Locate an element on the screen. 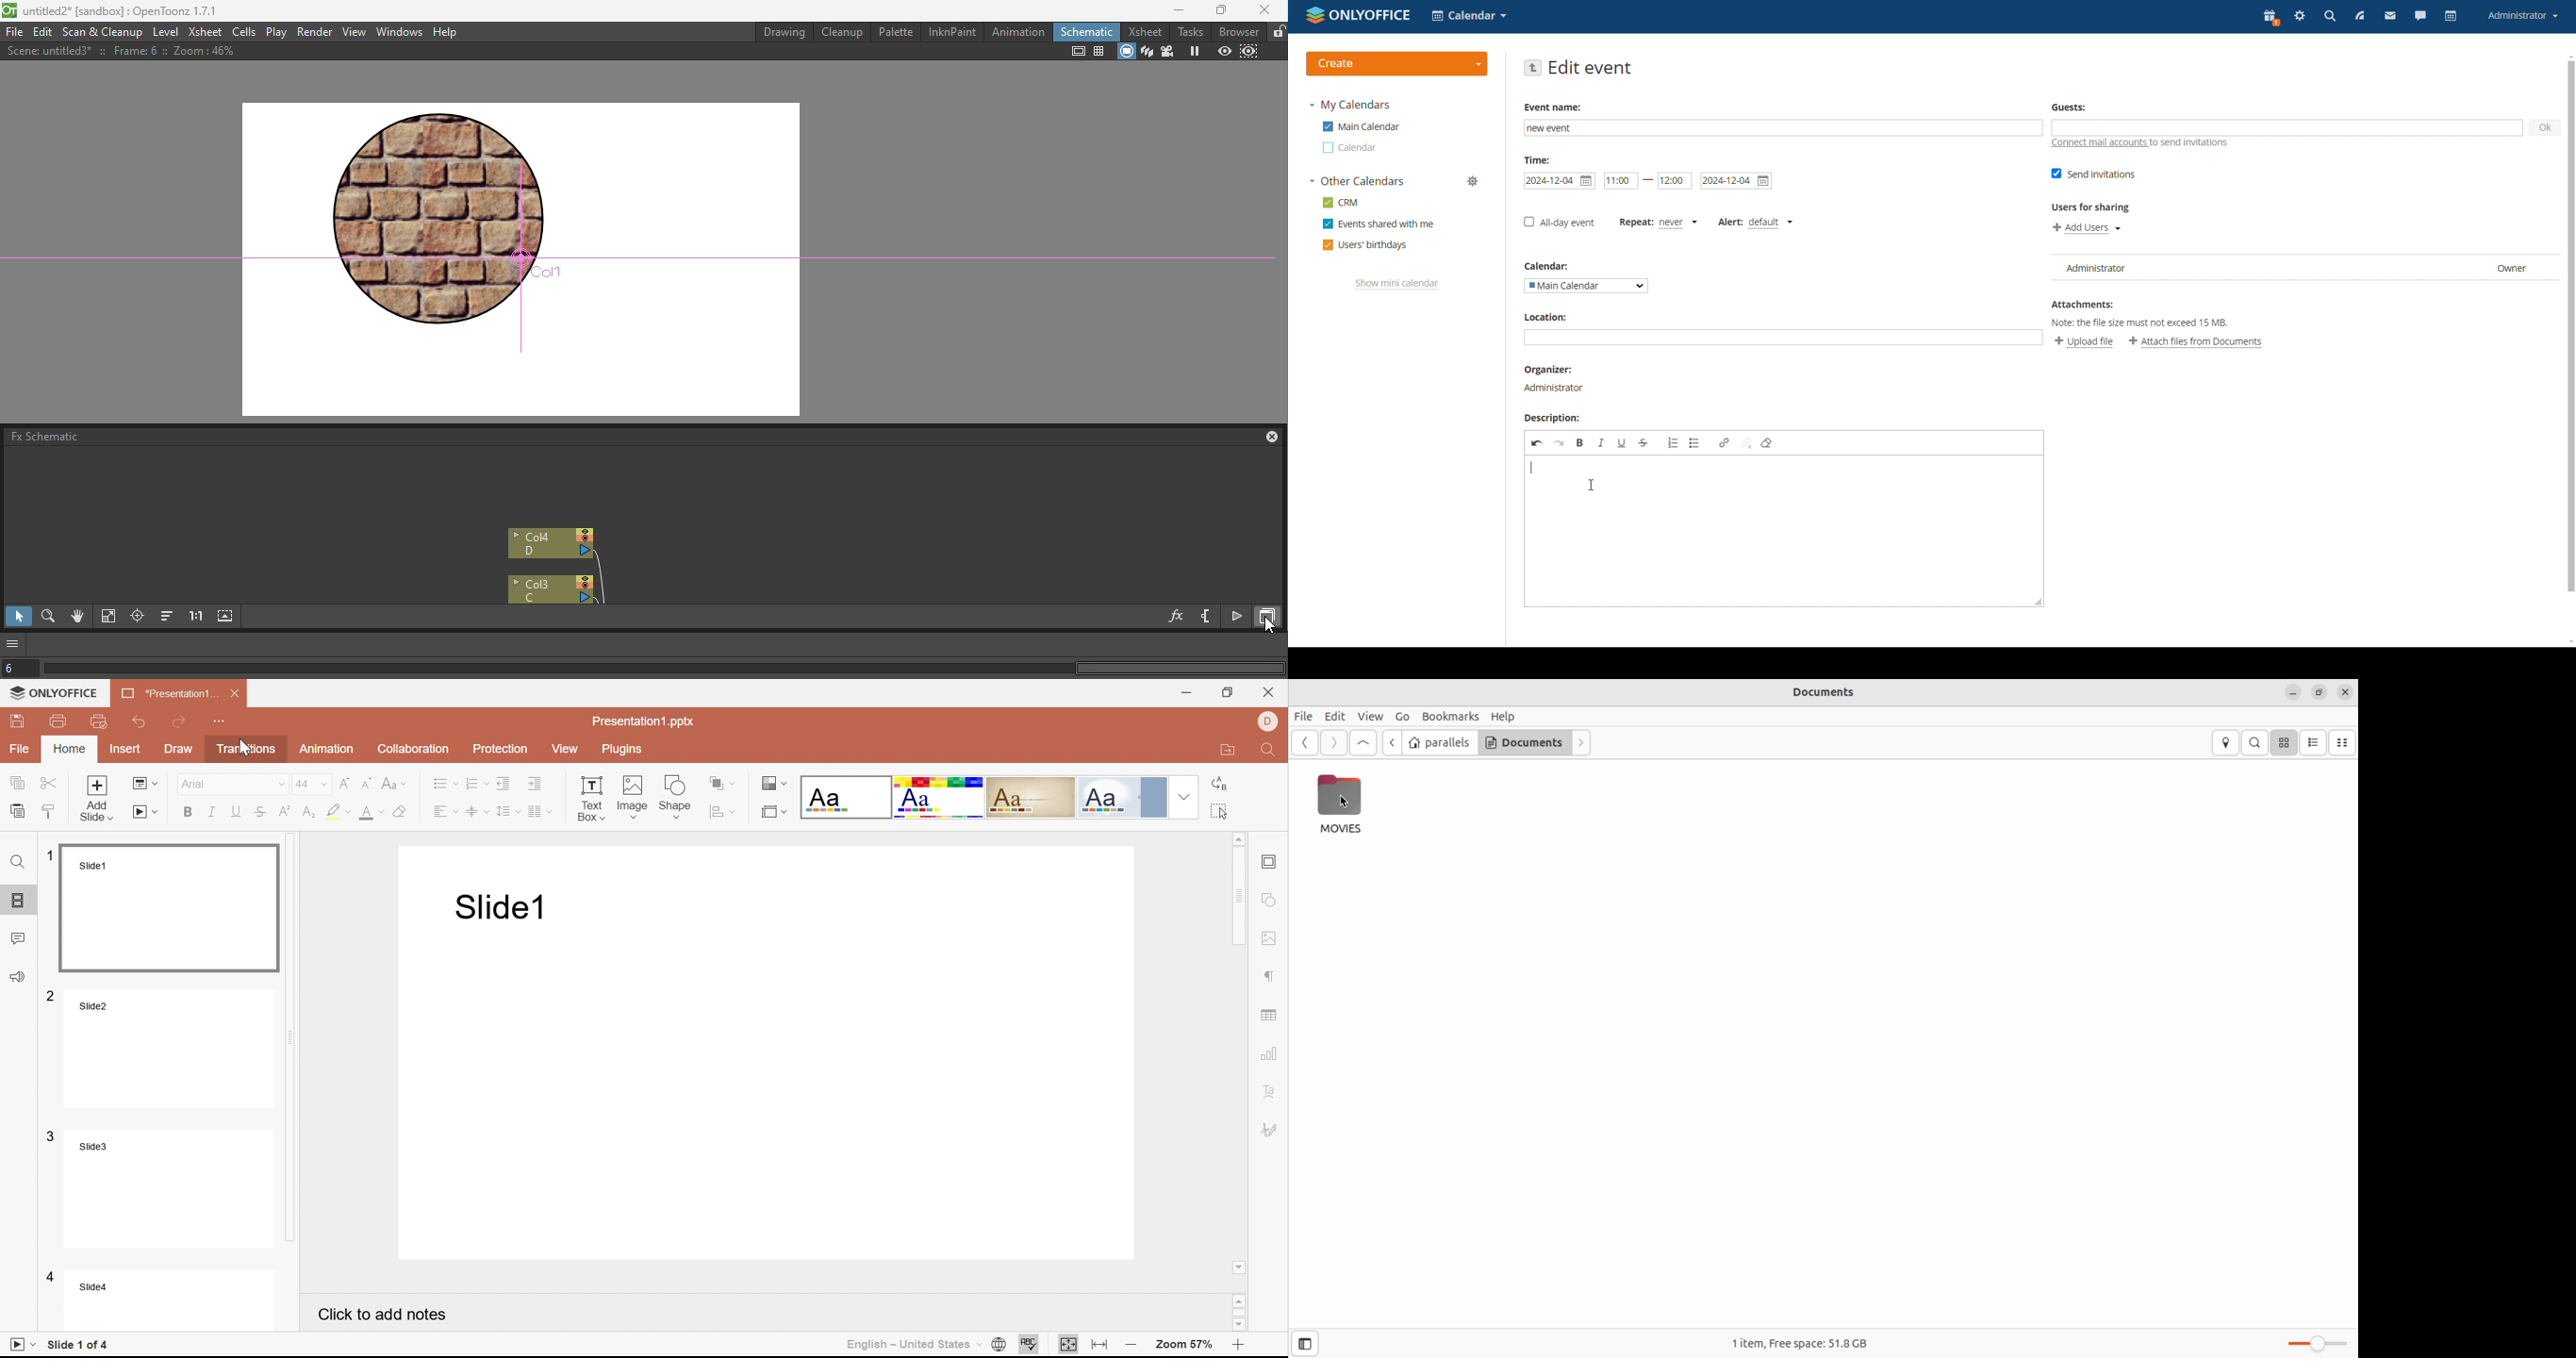 This screenshot has width=2576, height=1372. Shape settings is located at coordinates (1268, 901).